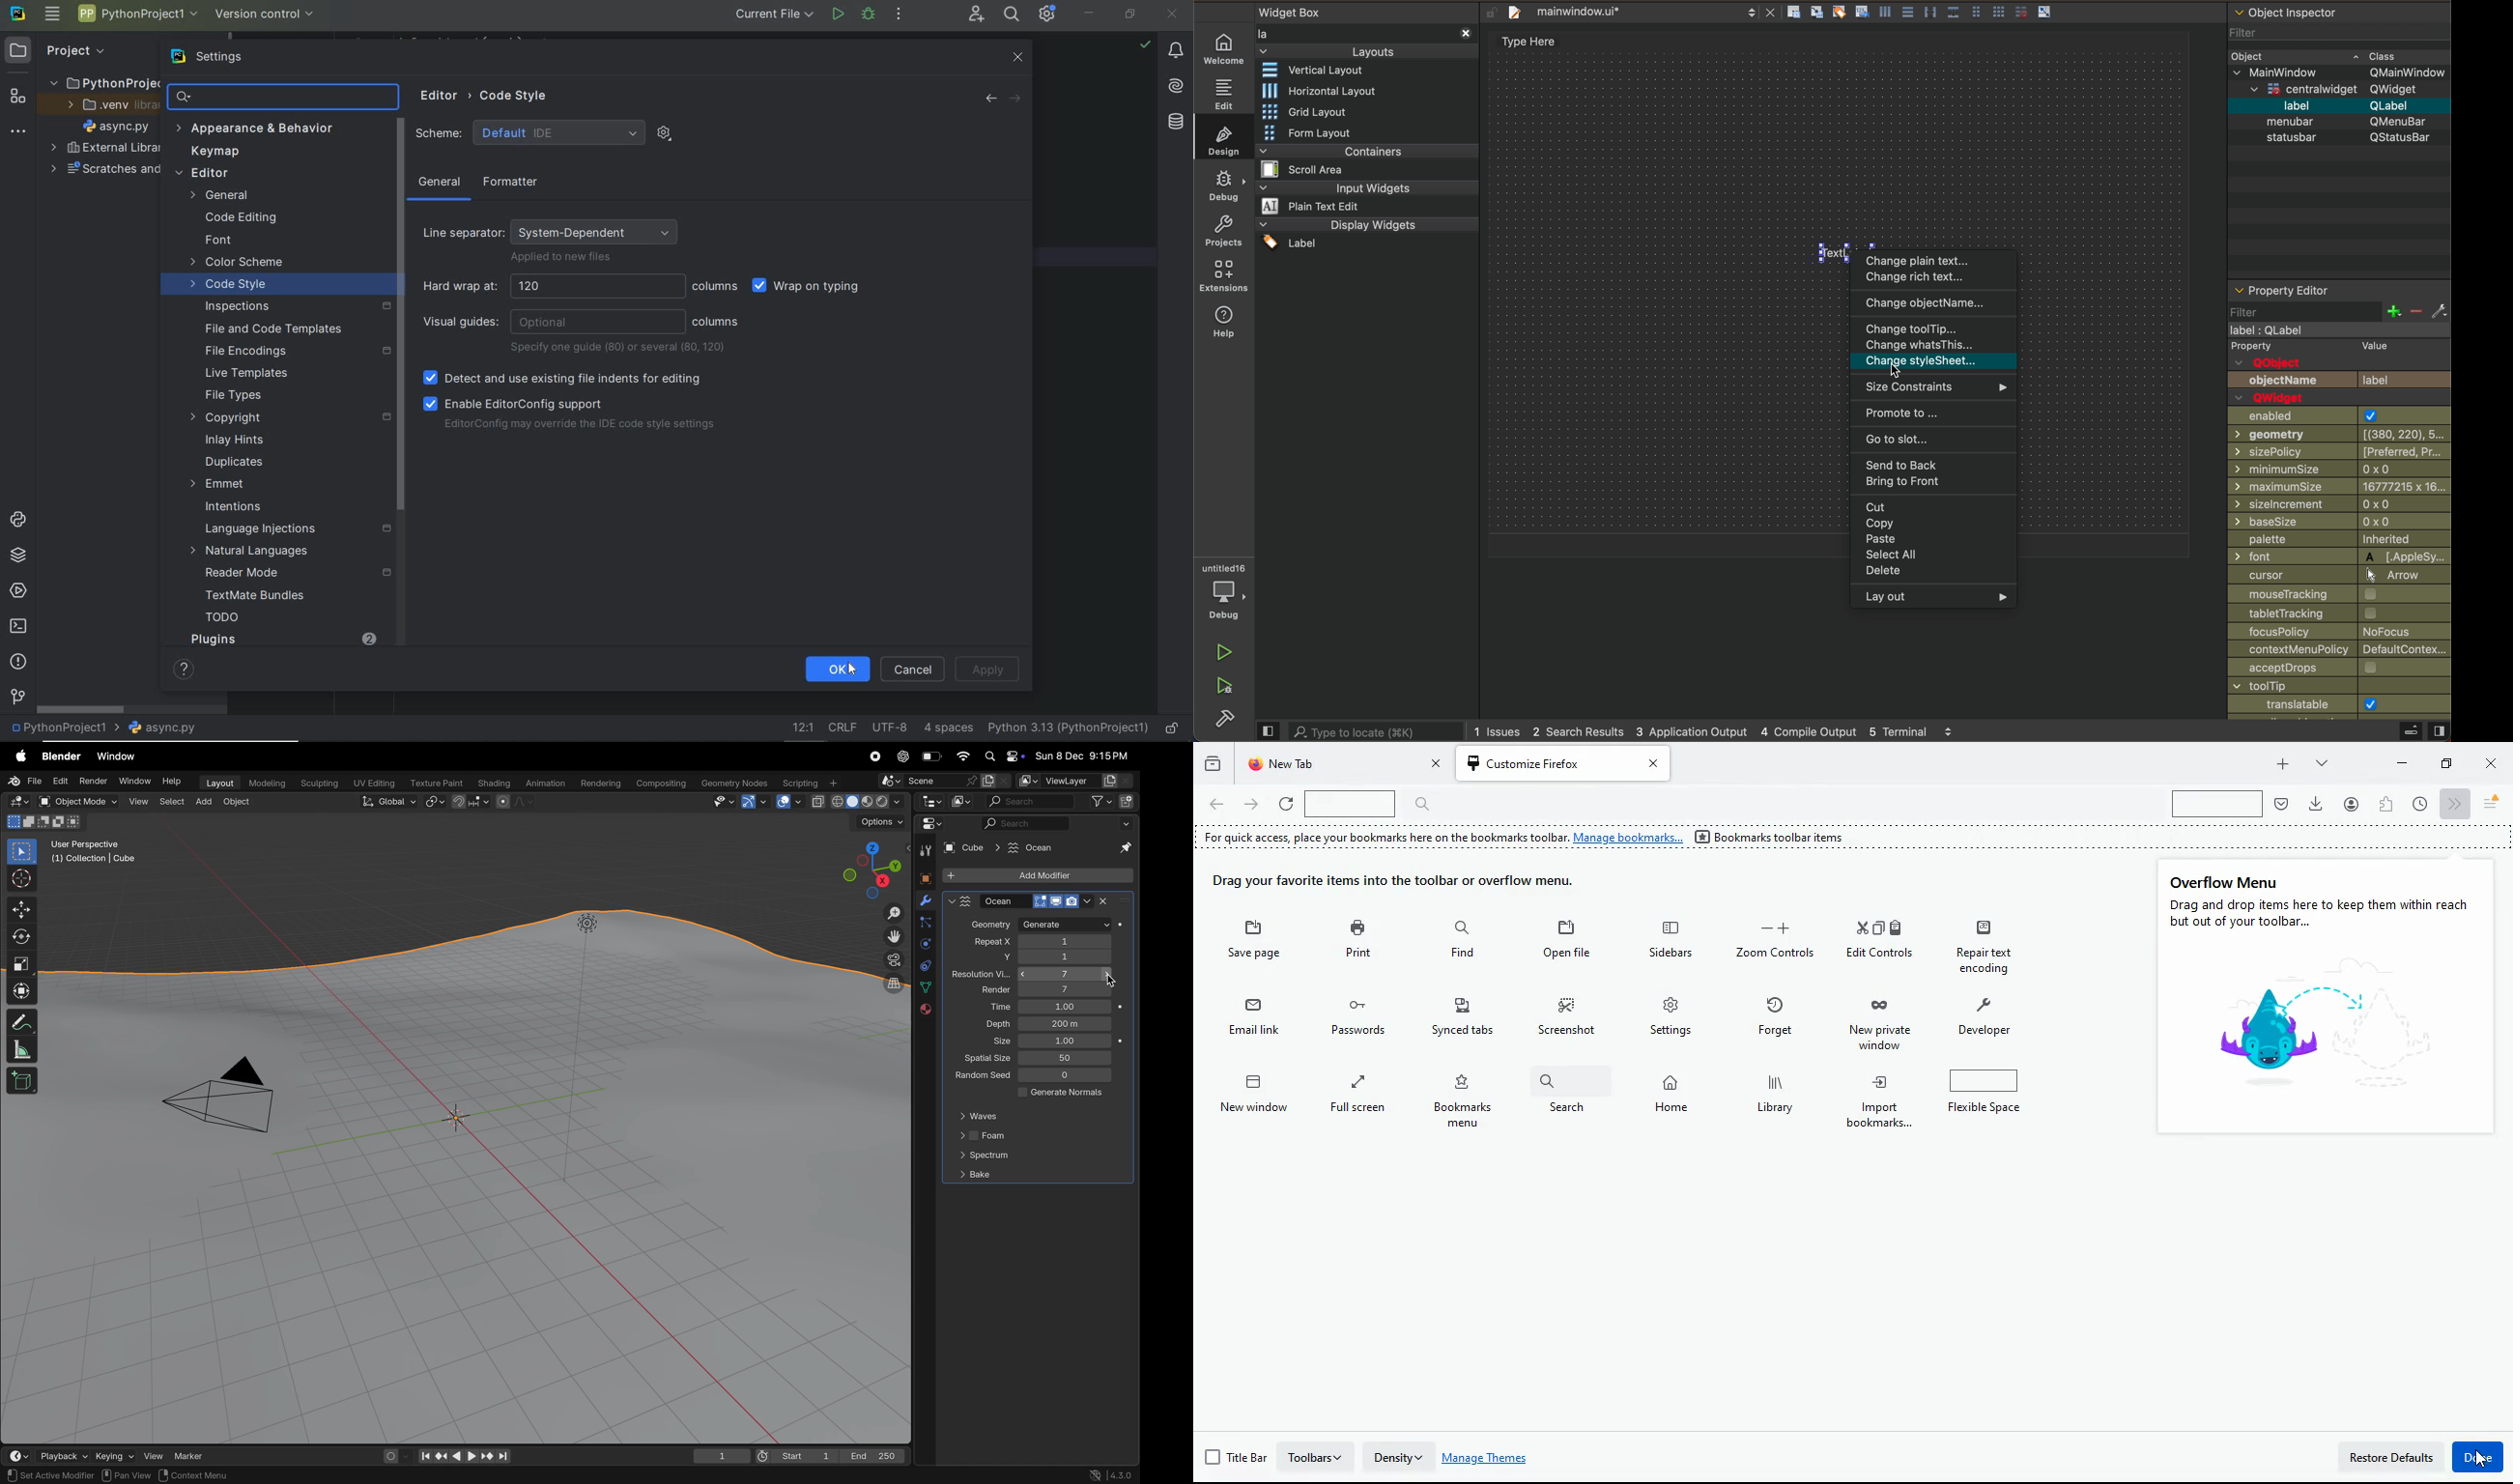 Image resolution: width=2520 pixels, height=1484 pixels. What do you see at coordinates (874, 756) in the screenshot?
I see `record` at bounding box center [874, 756].